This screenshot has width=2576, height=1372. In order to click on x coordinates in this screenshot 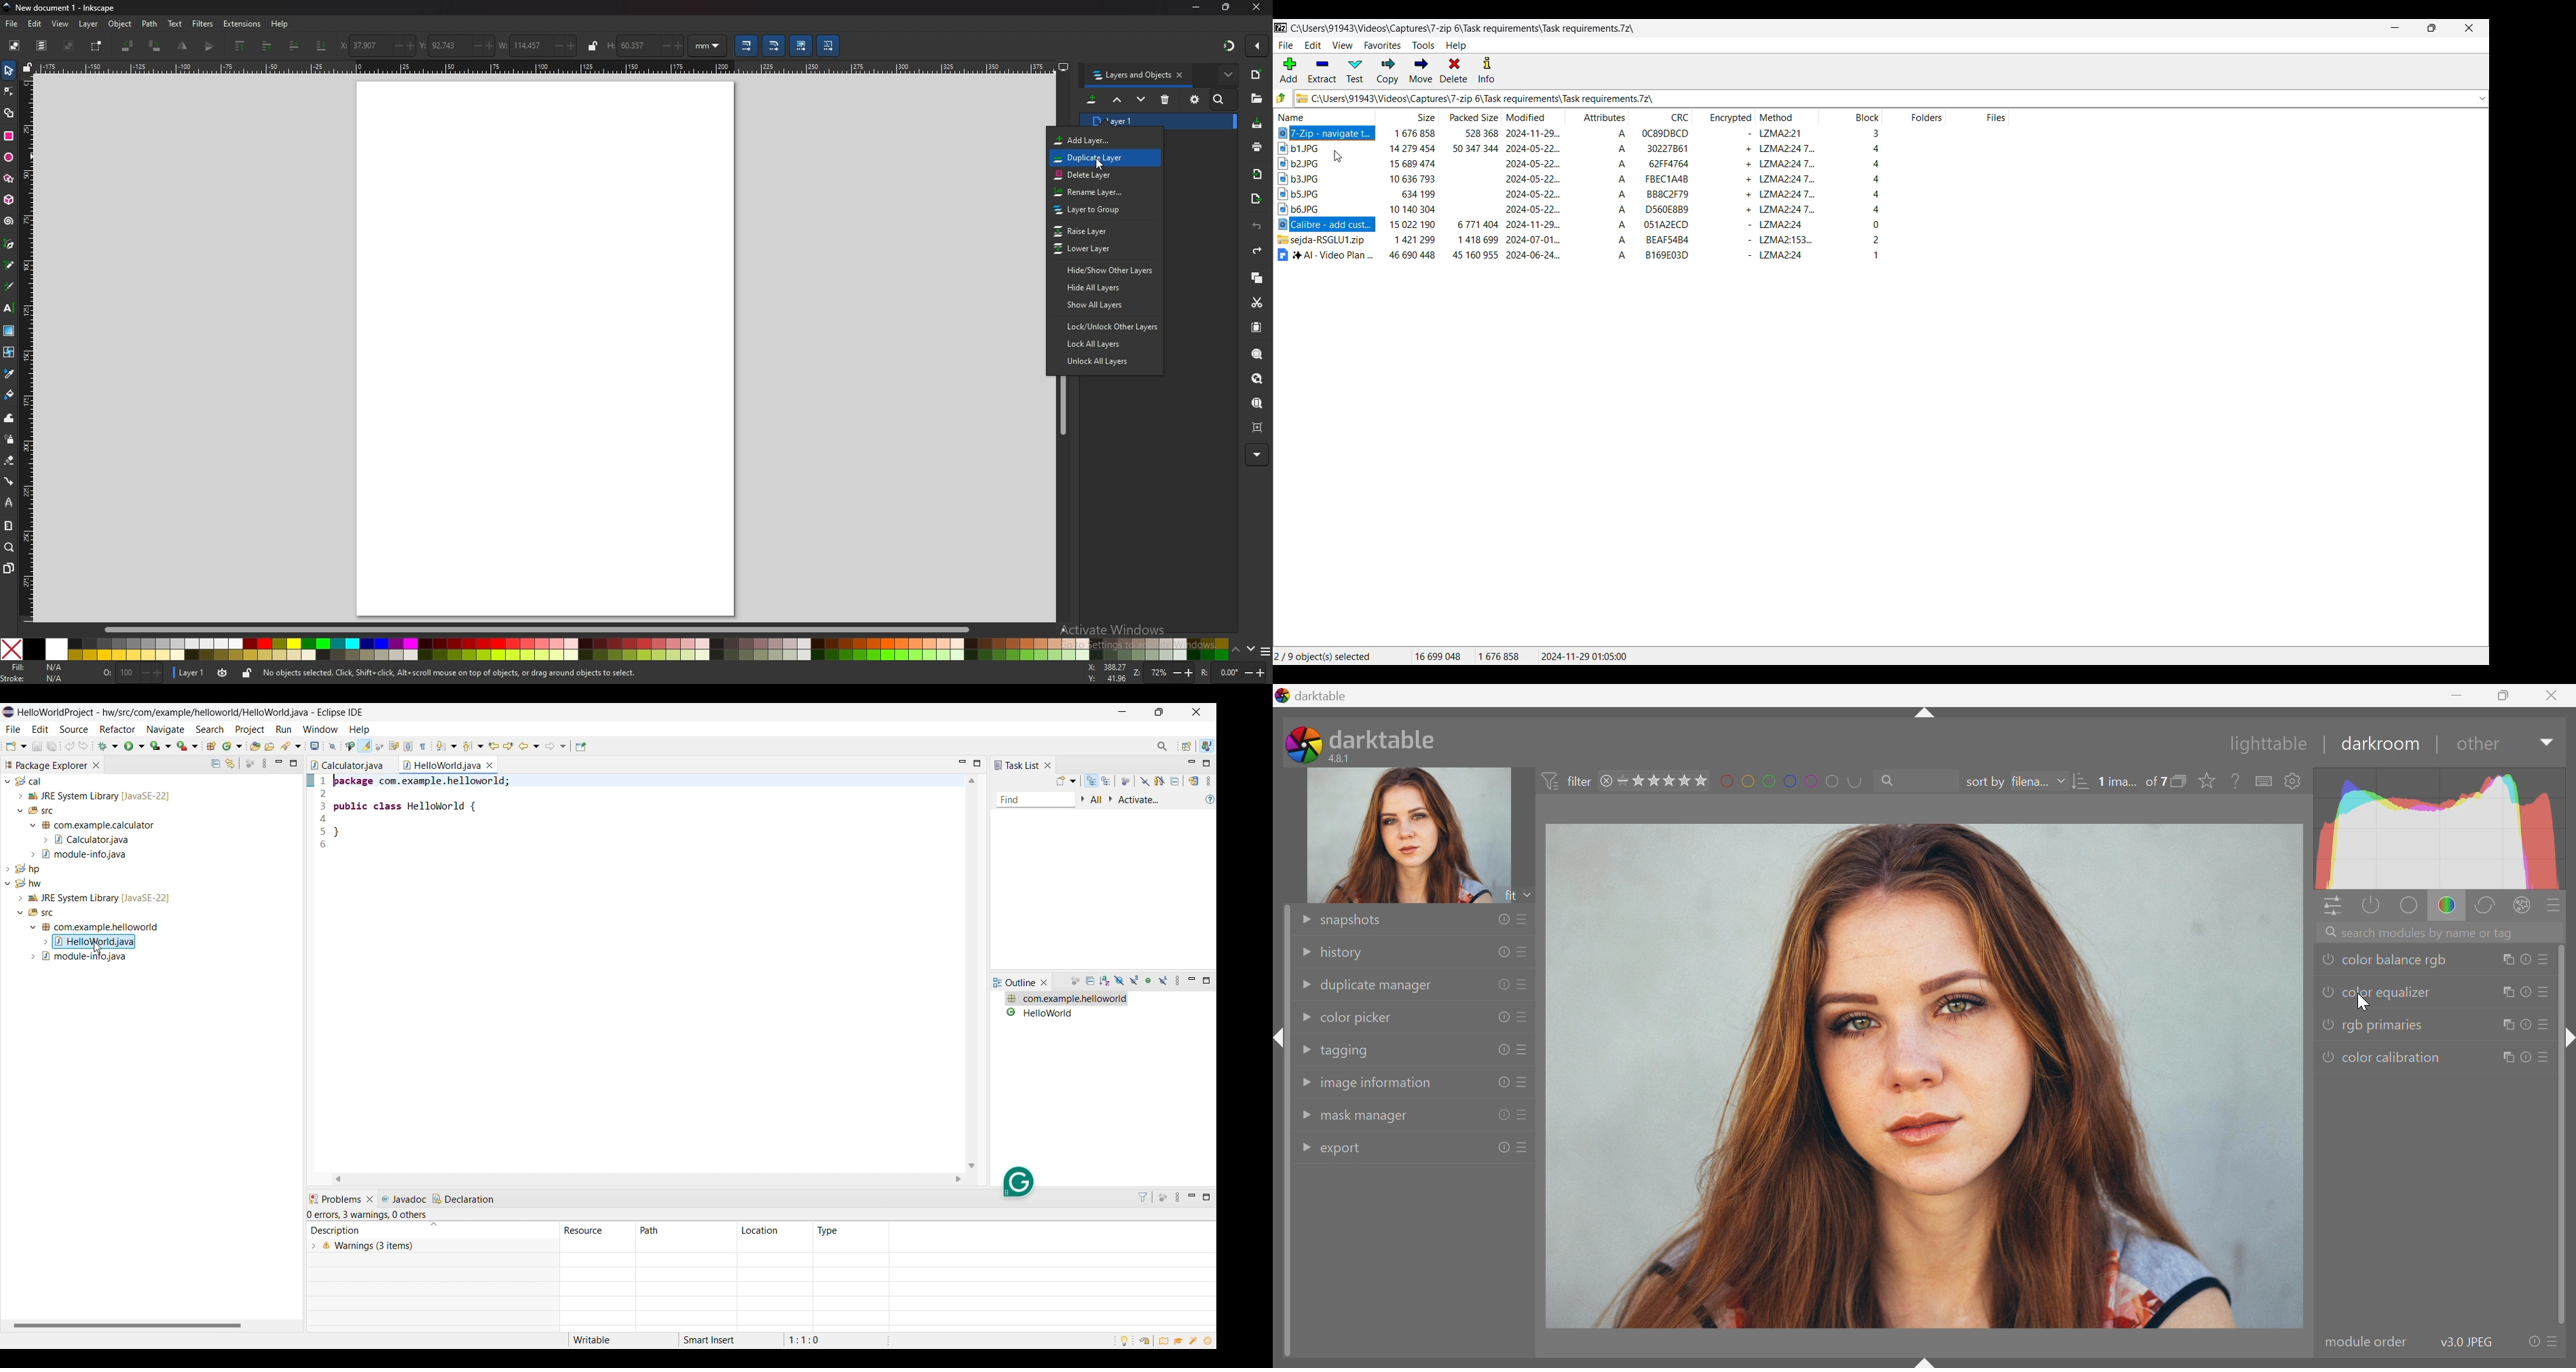, I will do `click(360, 45)`.